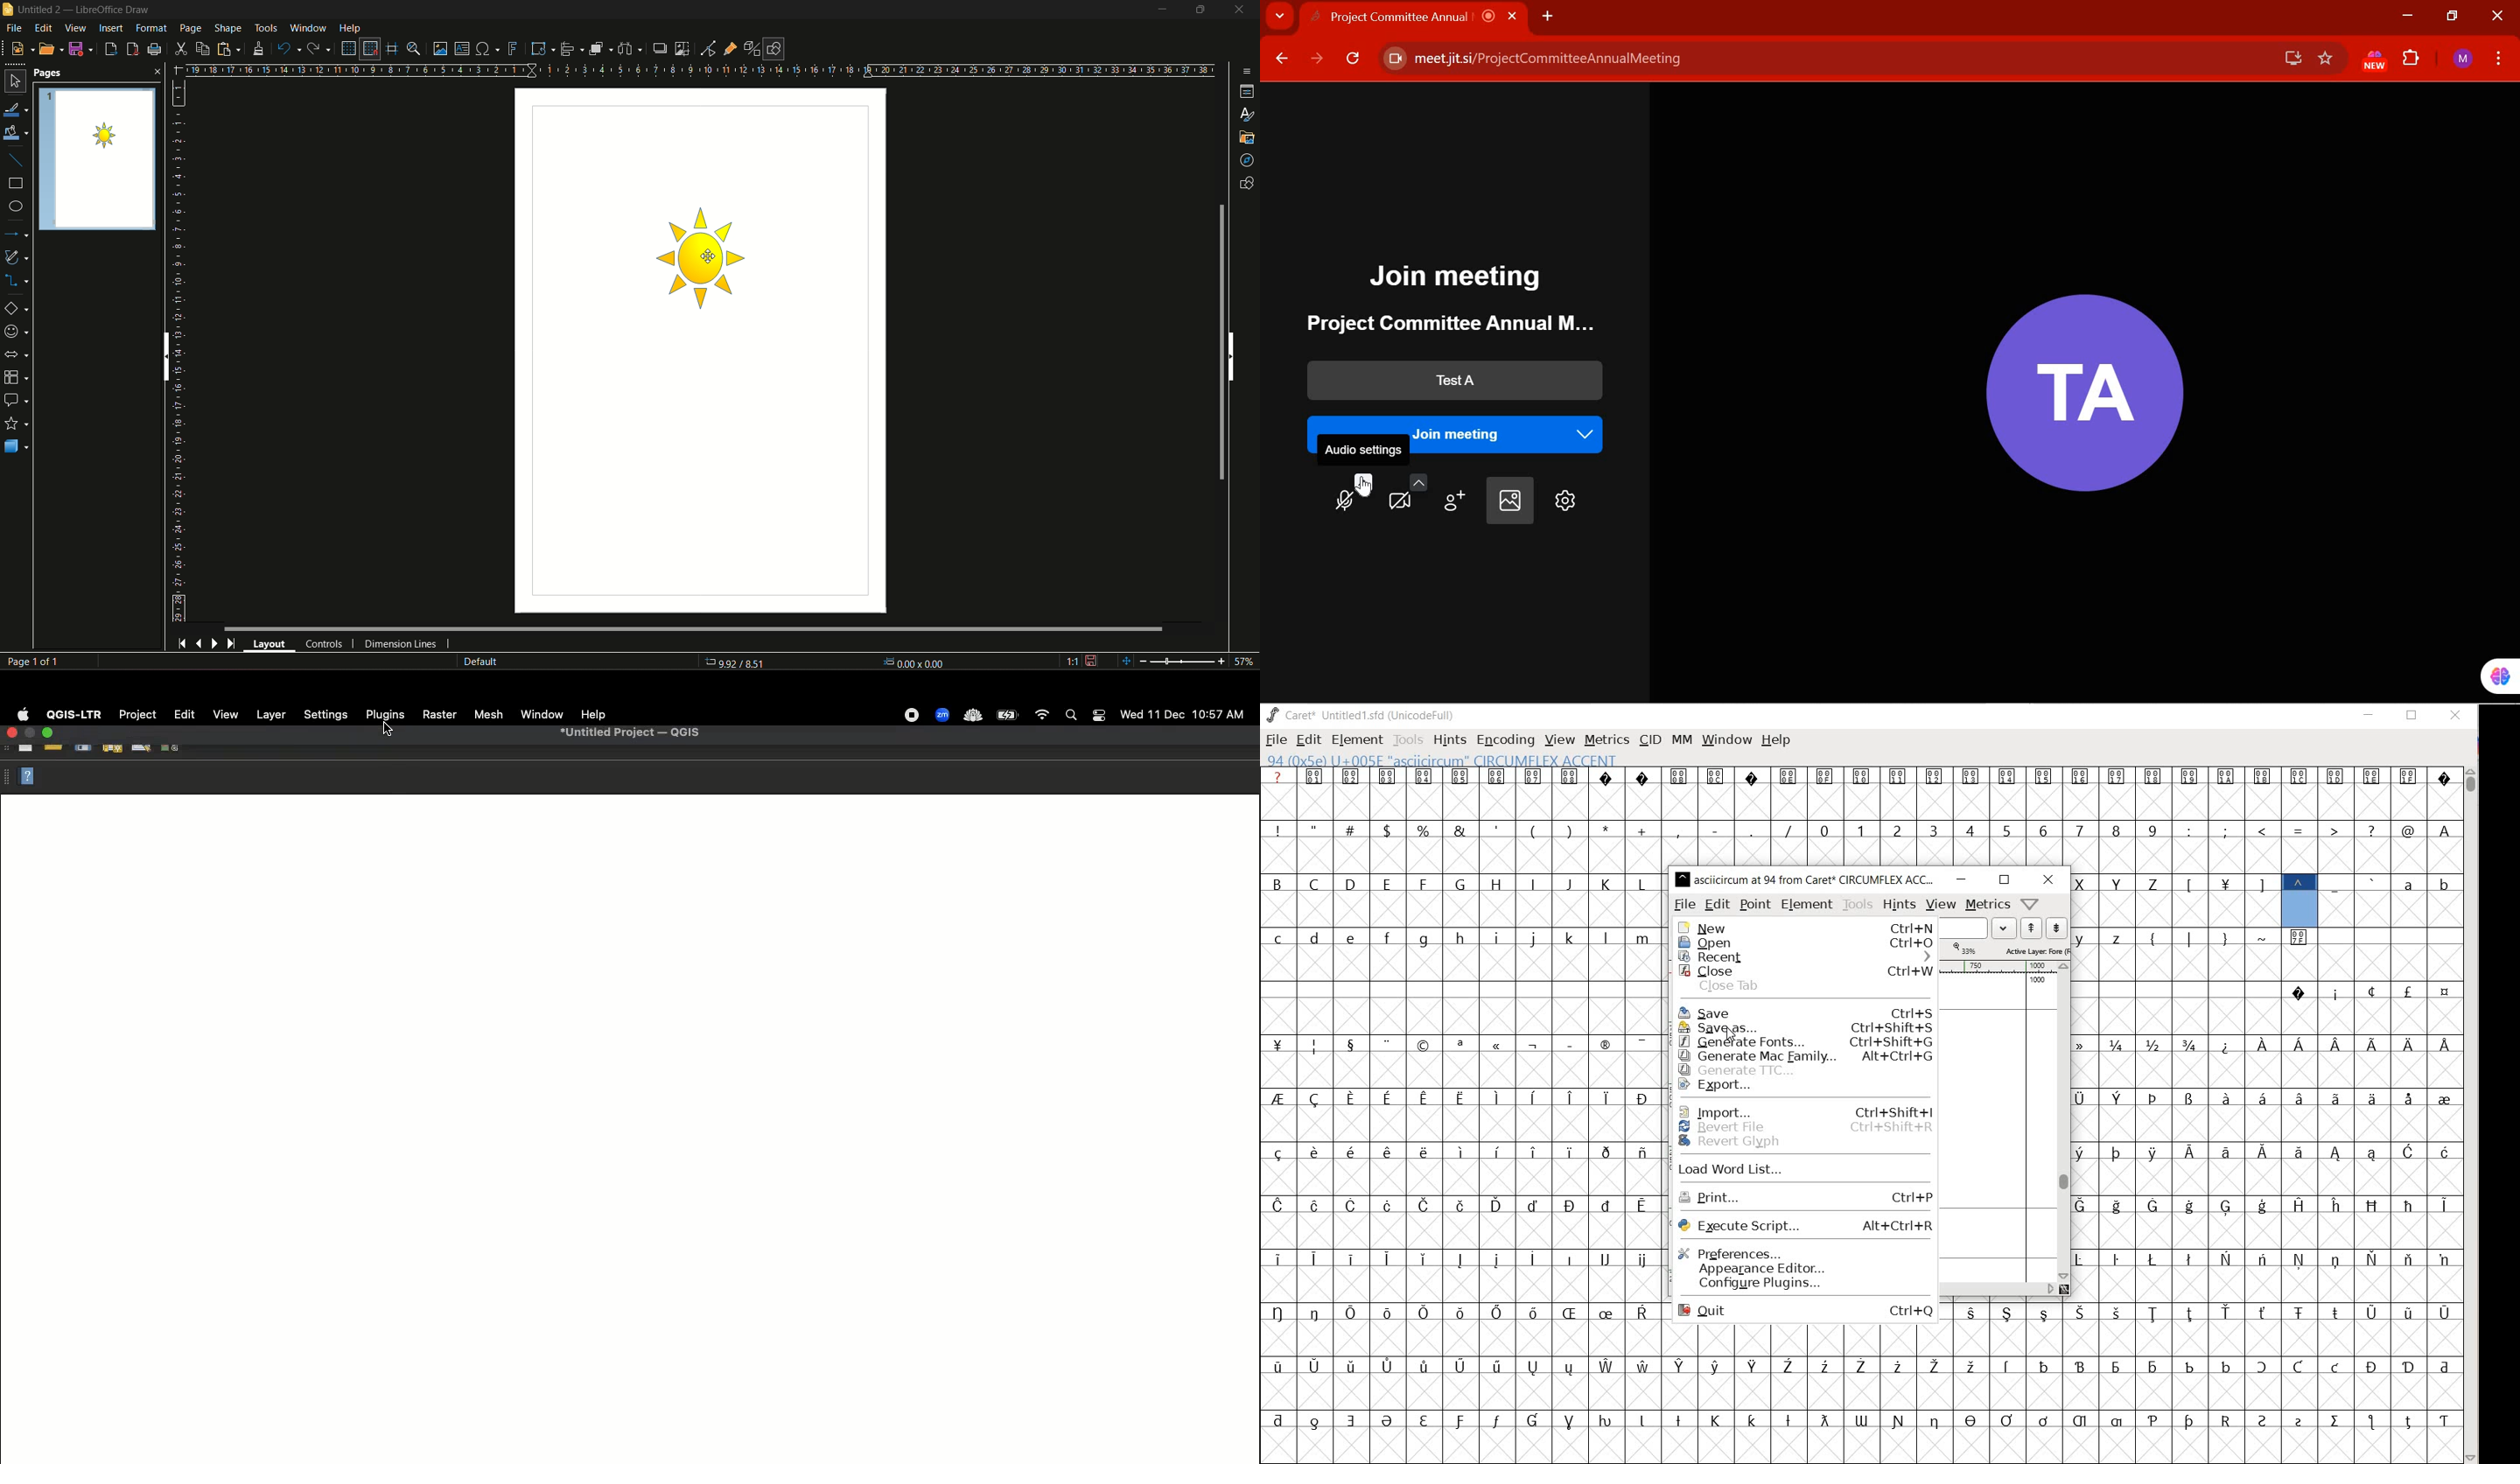 The image size is (2520, 1484). What do you see at coordinates (480, 662) in the screenshot?
I see `Default` at bounding box center [480, 662].